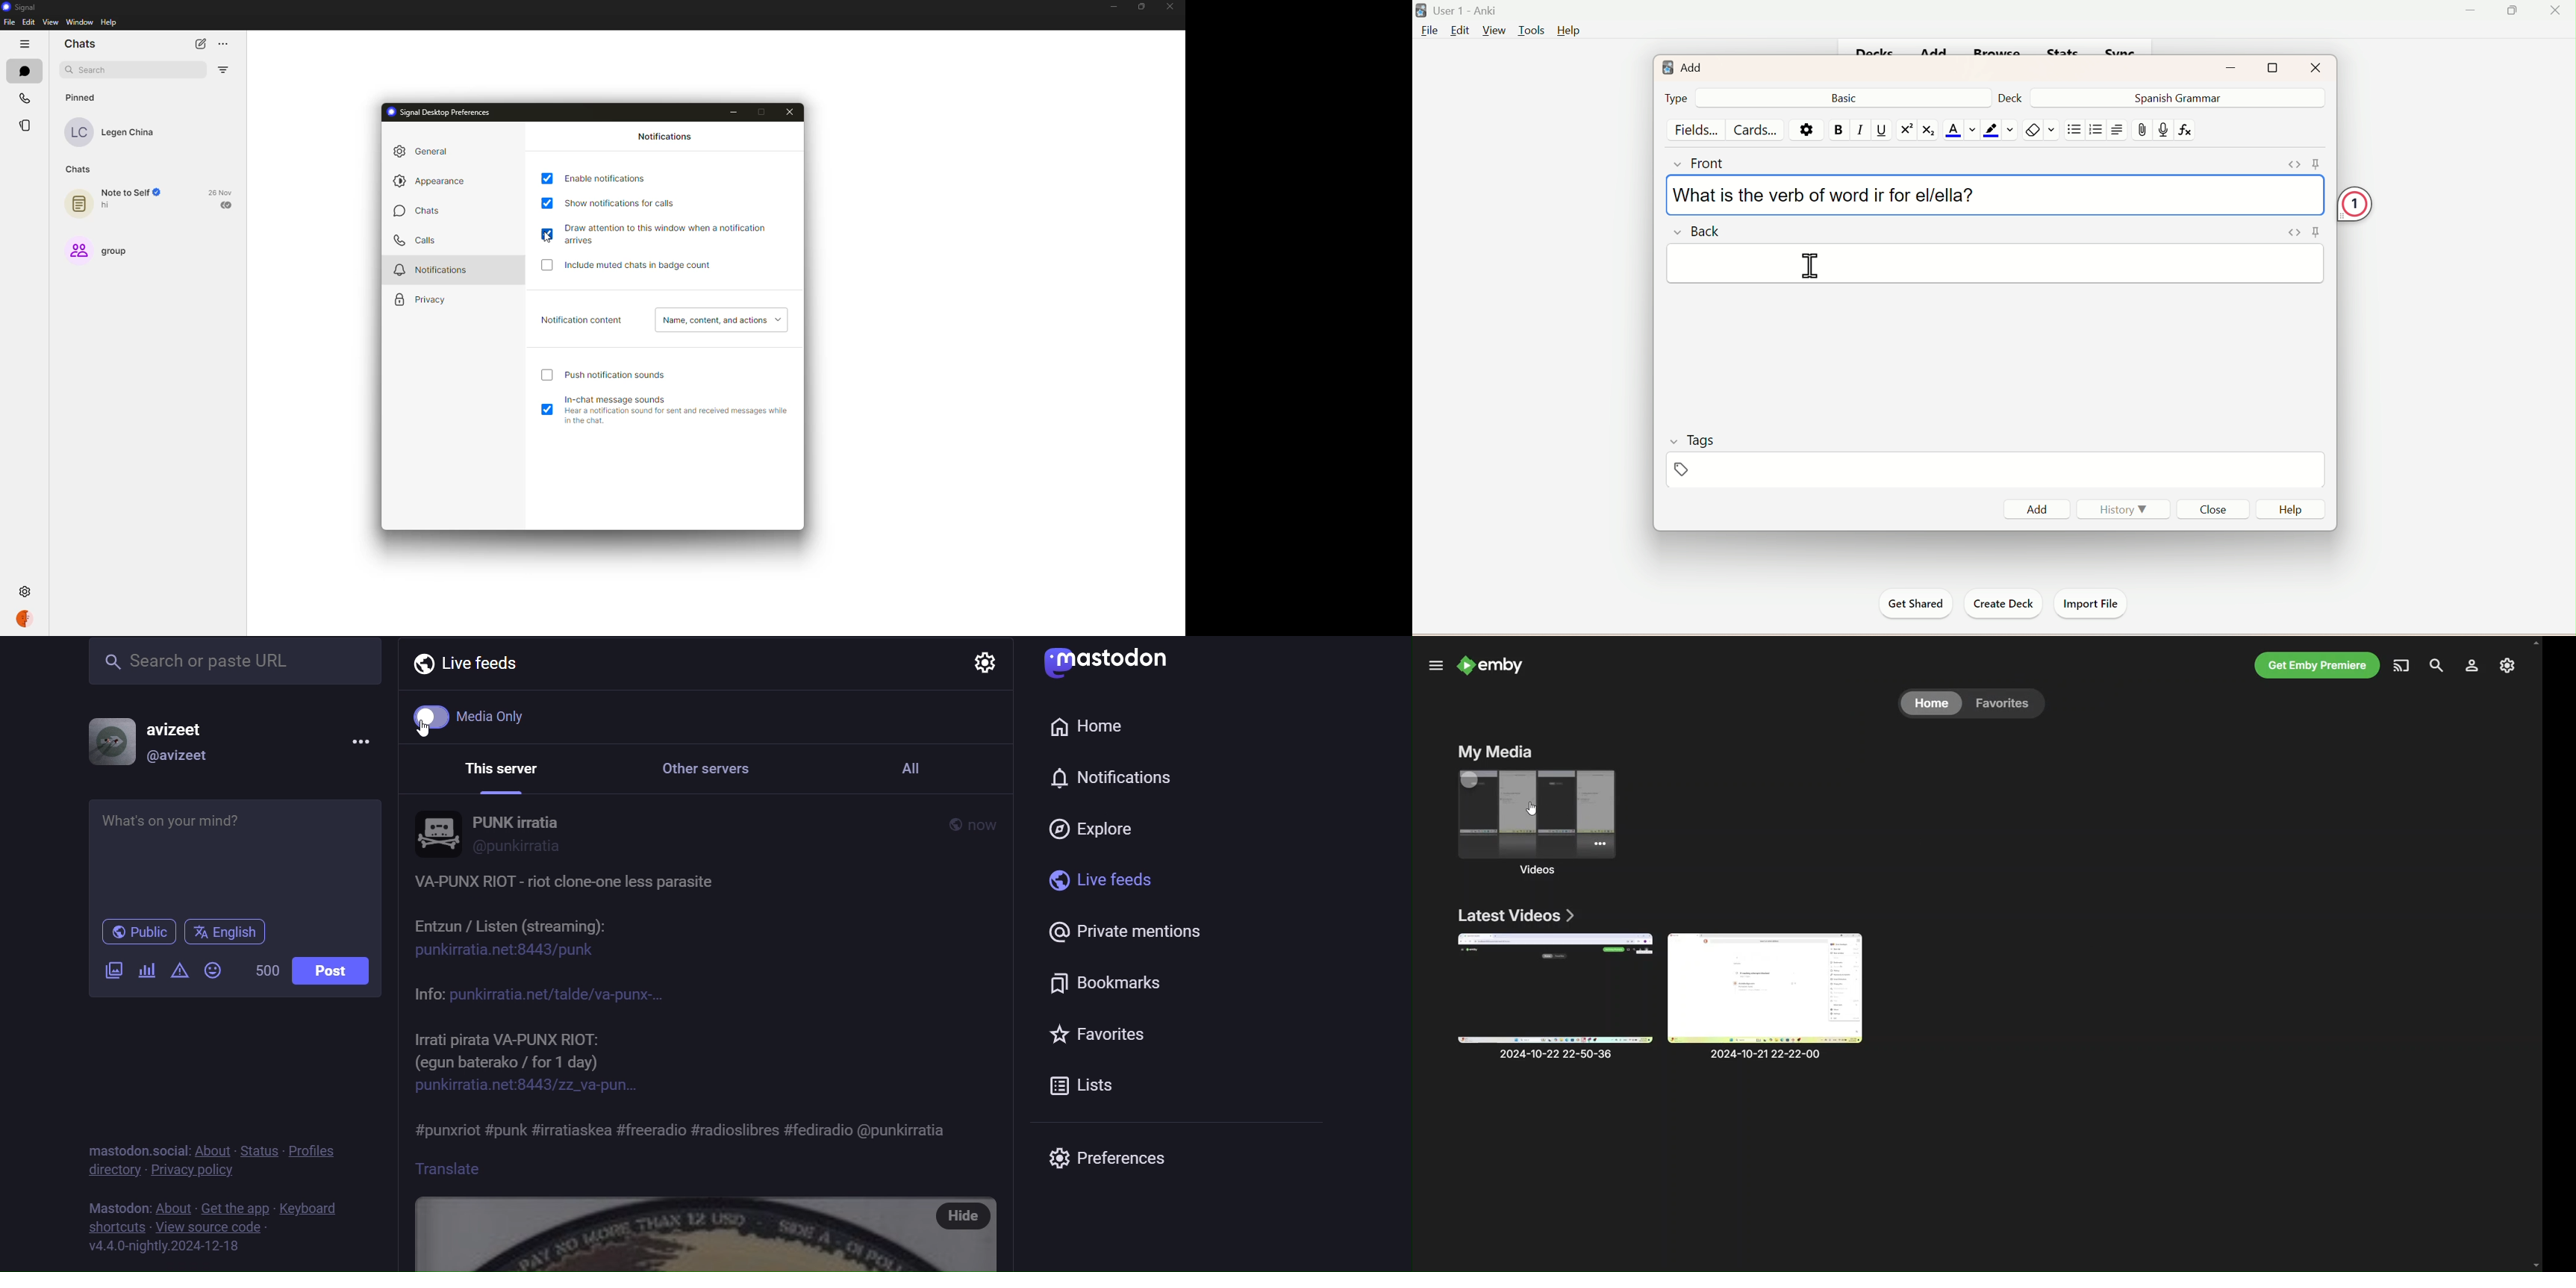 The image size is (2576, 1288). Describe the element at coordinates (175, 729) in the screenshot. I see `avizeet` at that location.